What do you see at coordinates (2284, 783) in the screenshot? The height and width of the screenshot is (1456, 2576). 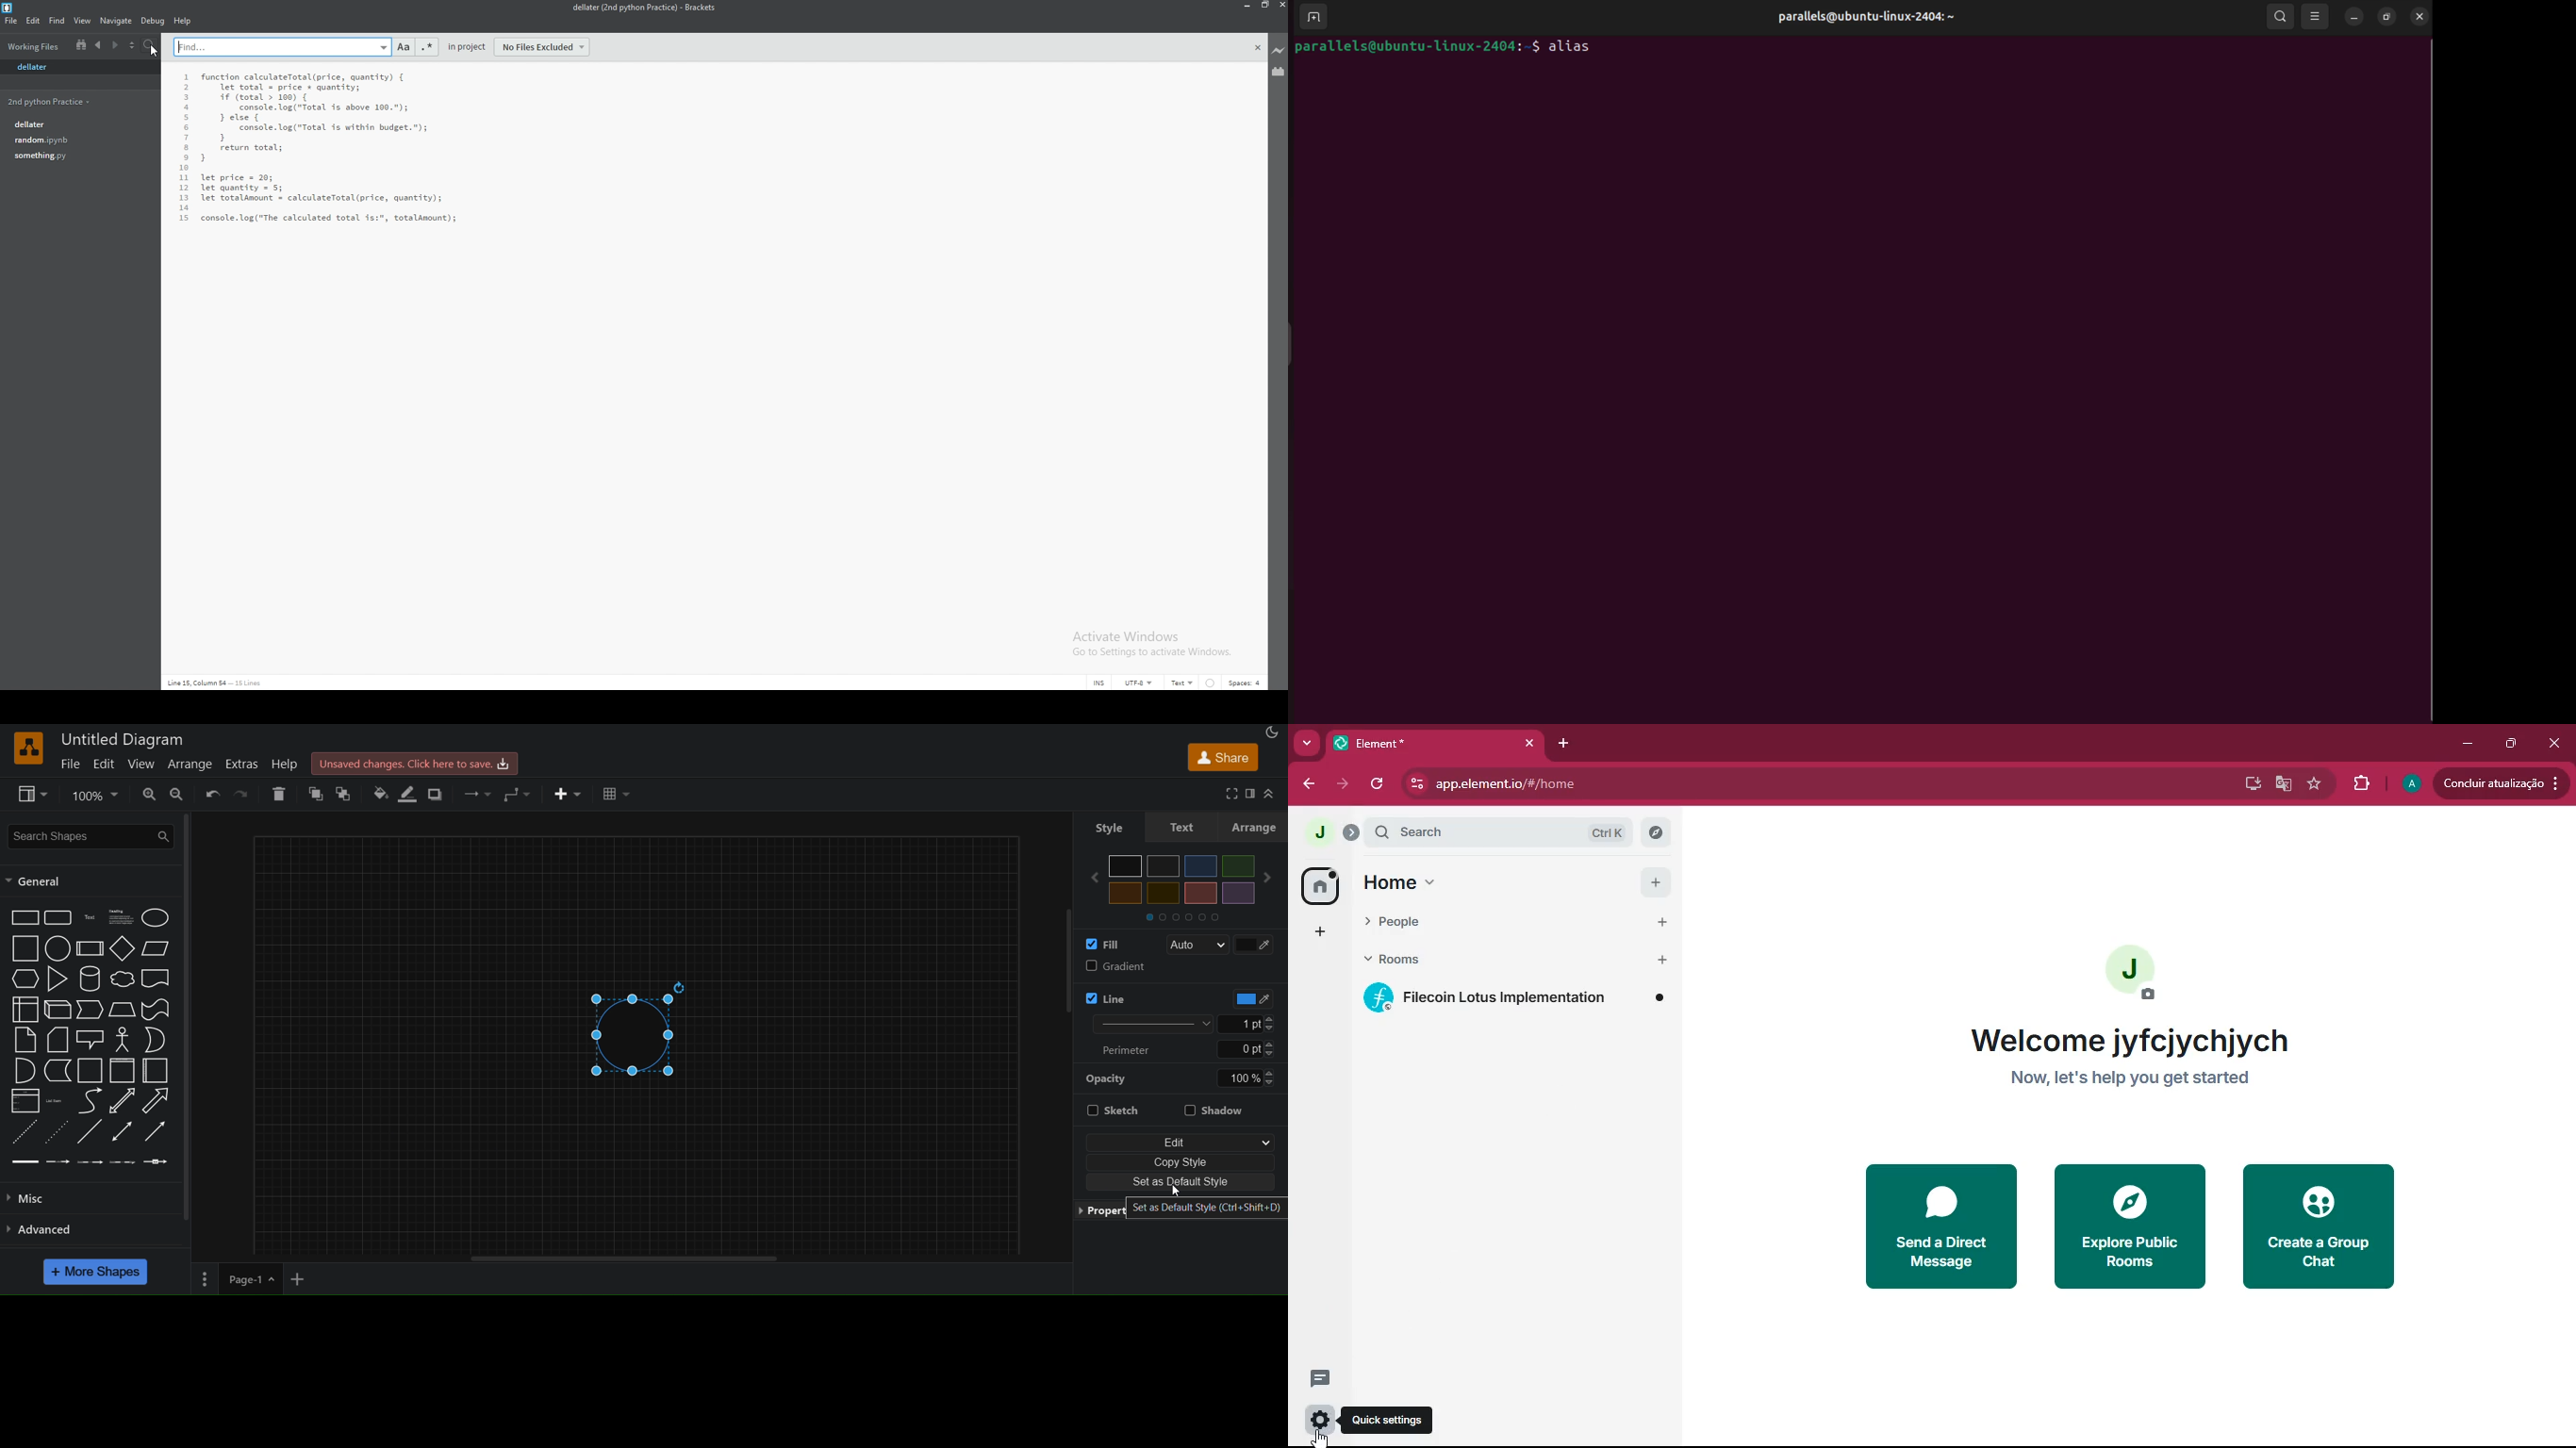 I see `google translate` at bounding box center [2284, 783].